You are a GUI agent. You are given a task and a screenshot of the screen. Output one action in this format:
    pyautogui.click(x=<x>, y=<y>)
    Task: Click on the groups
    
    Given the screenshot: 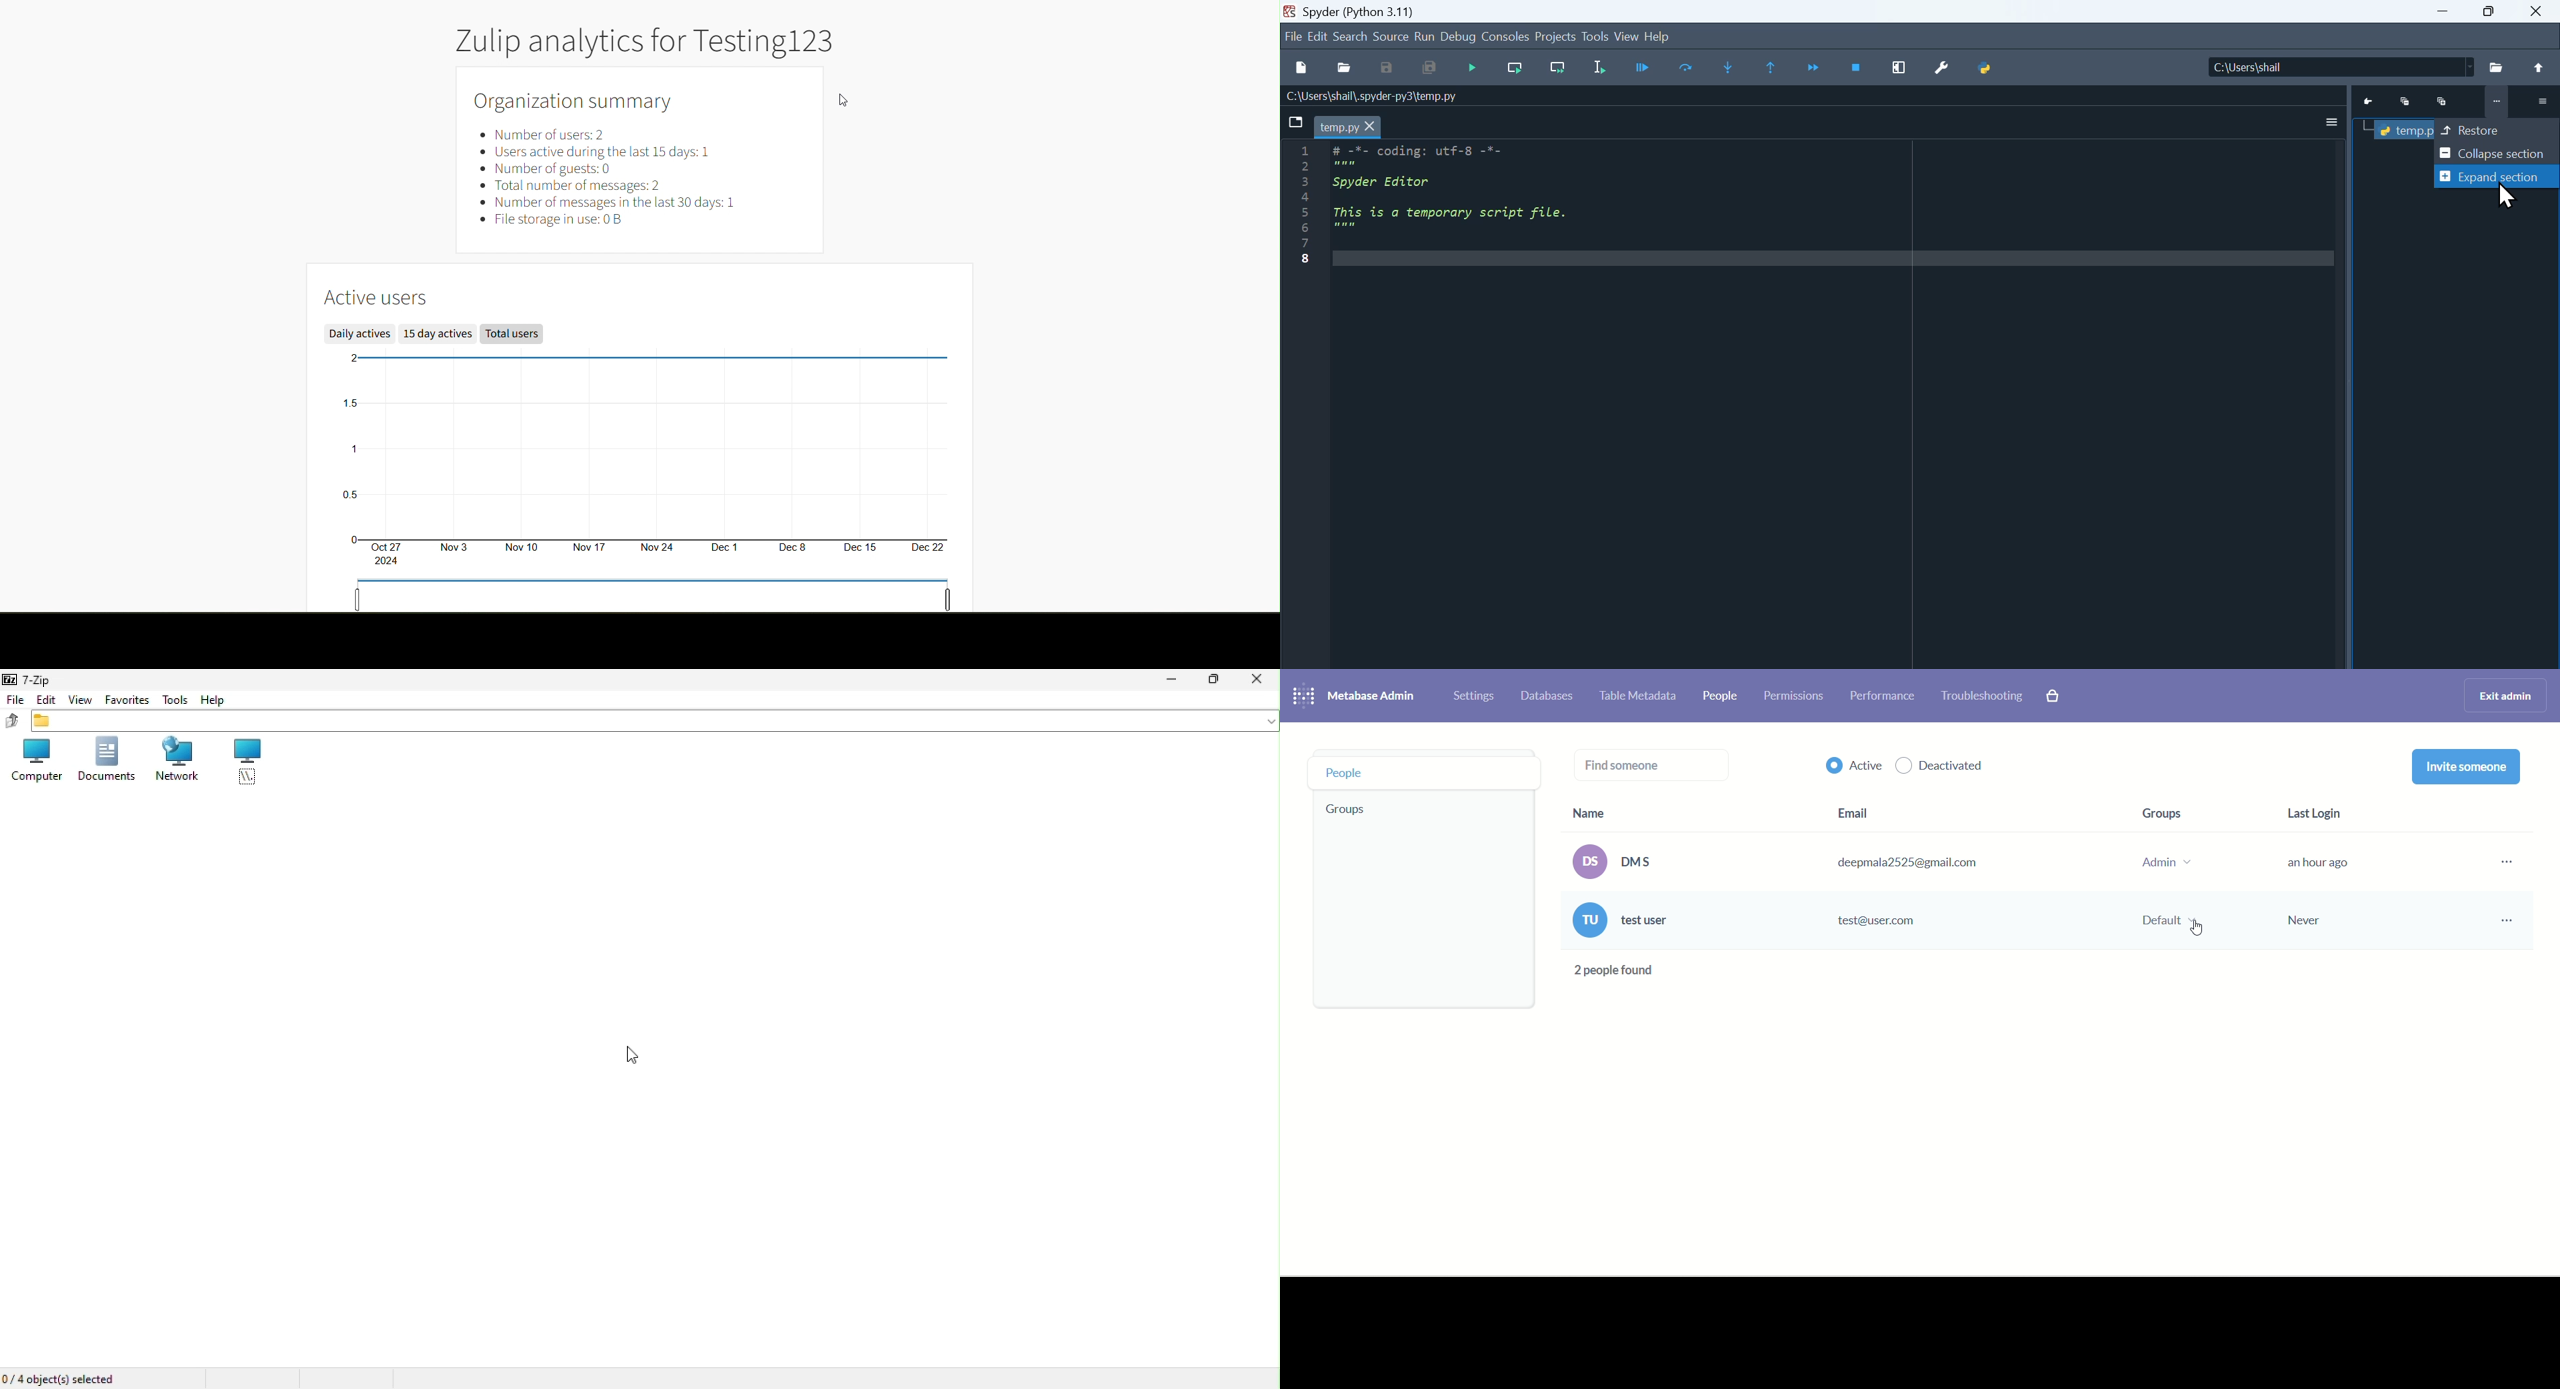 What is the action you would take?
    pyautogui.click(x=1350, y=810)
    